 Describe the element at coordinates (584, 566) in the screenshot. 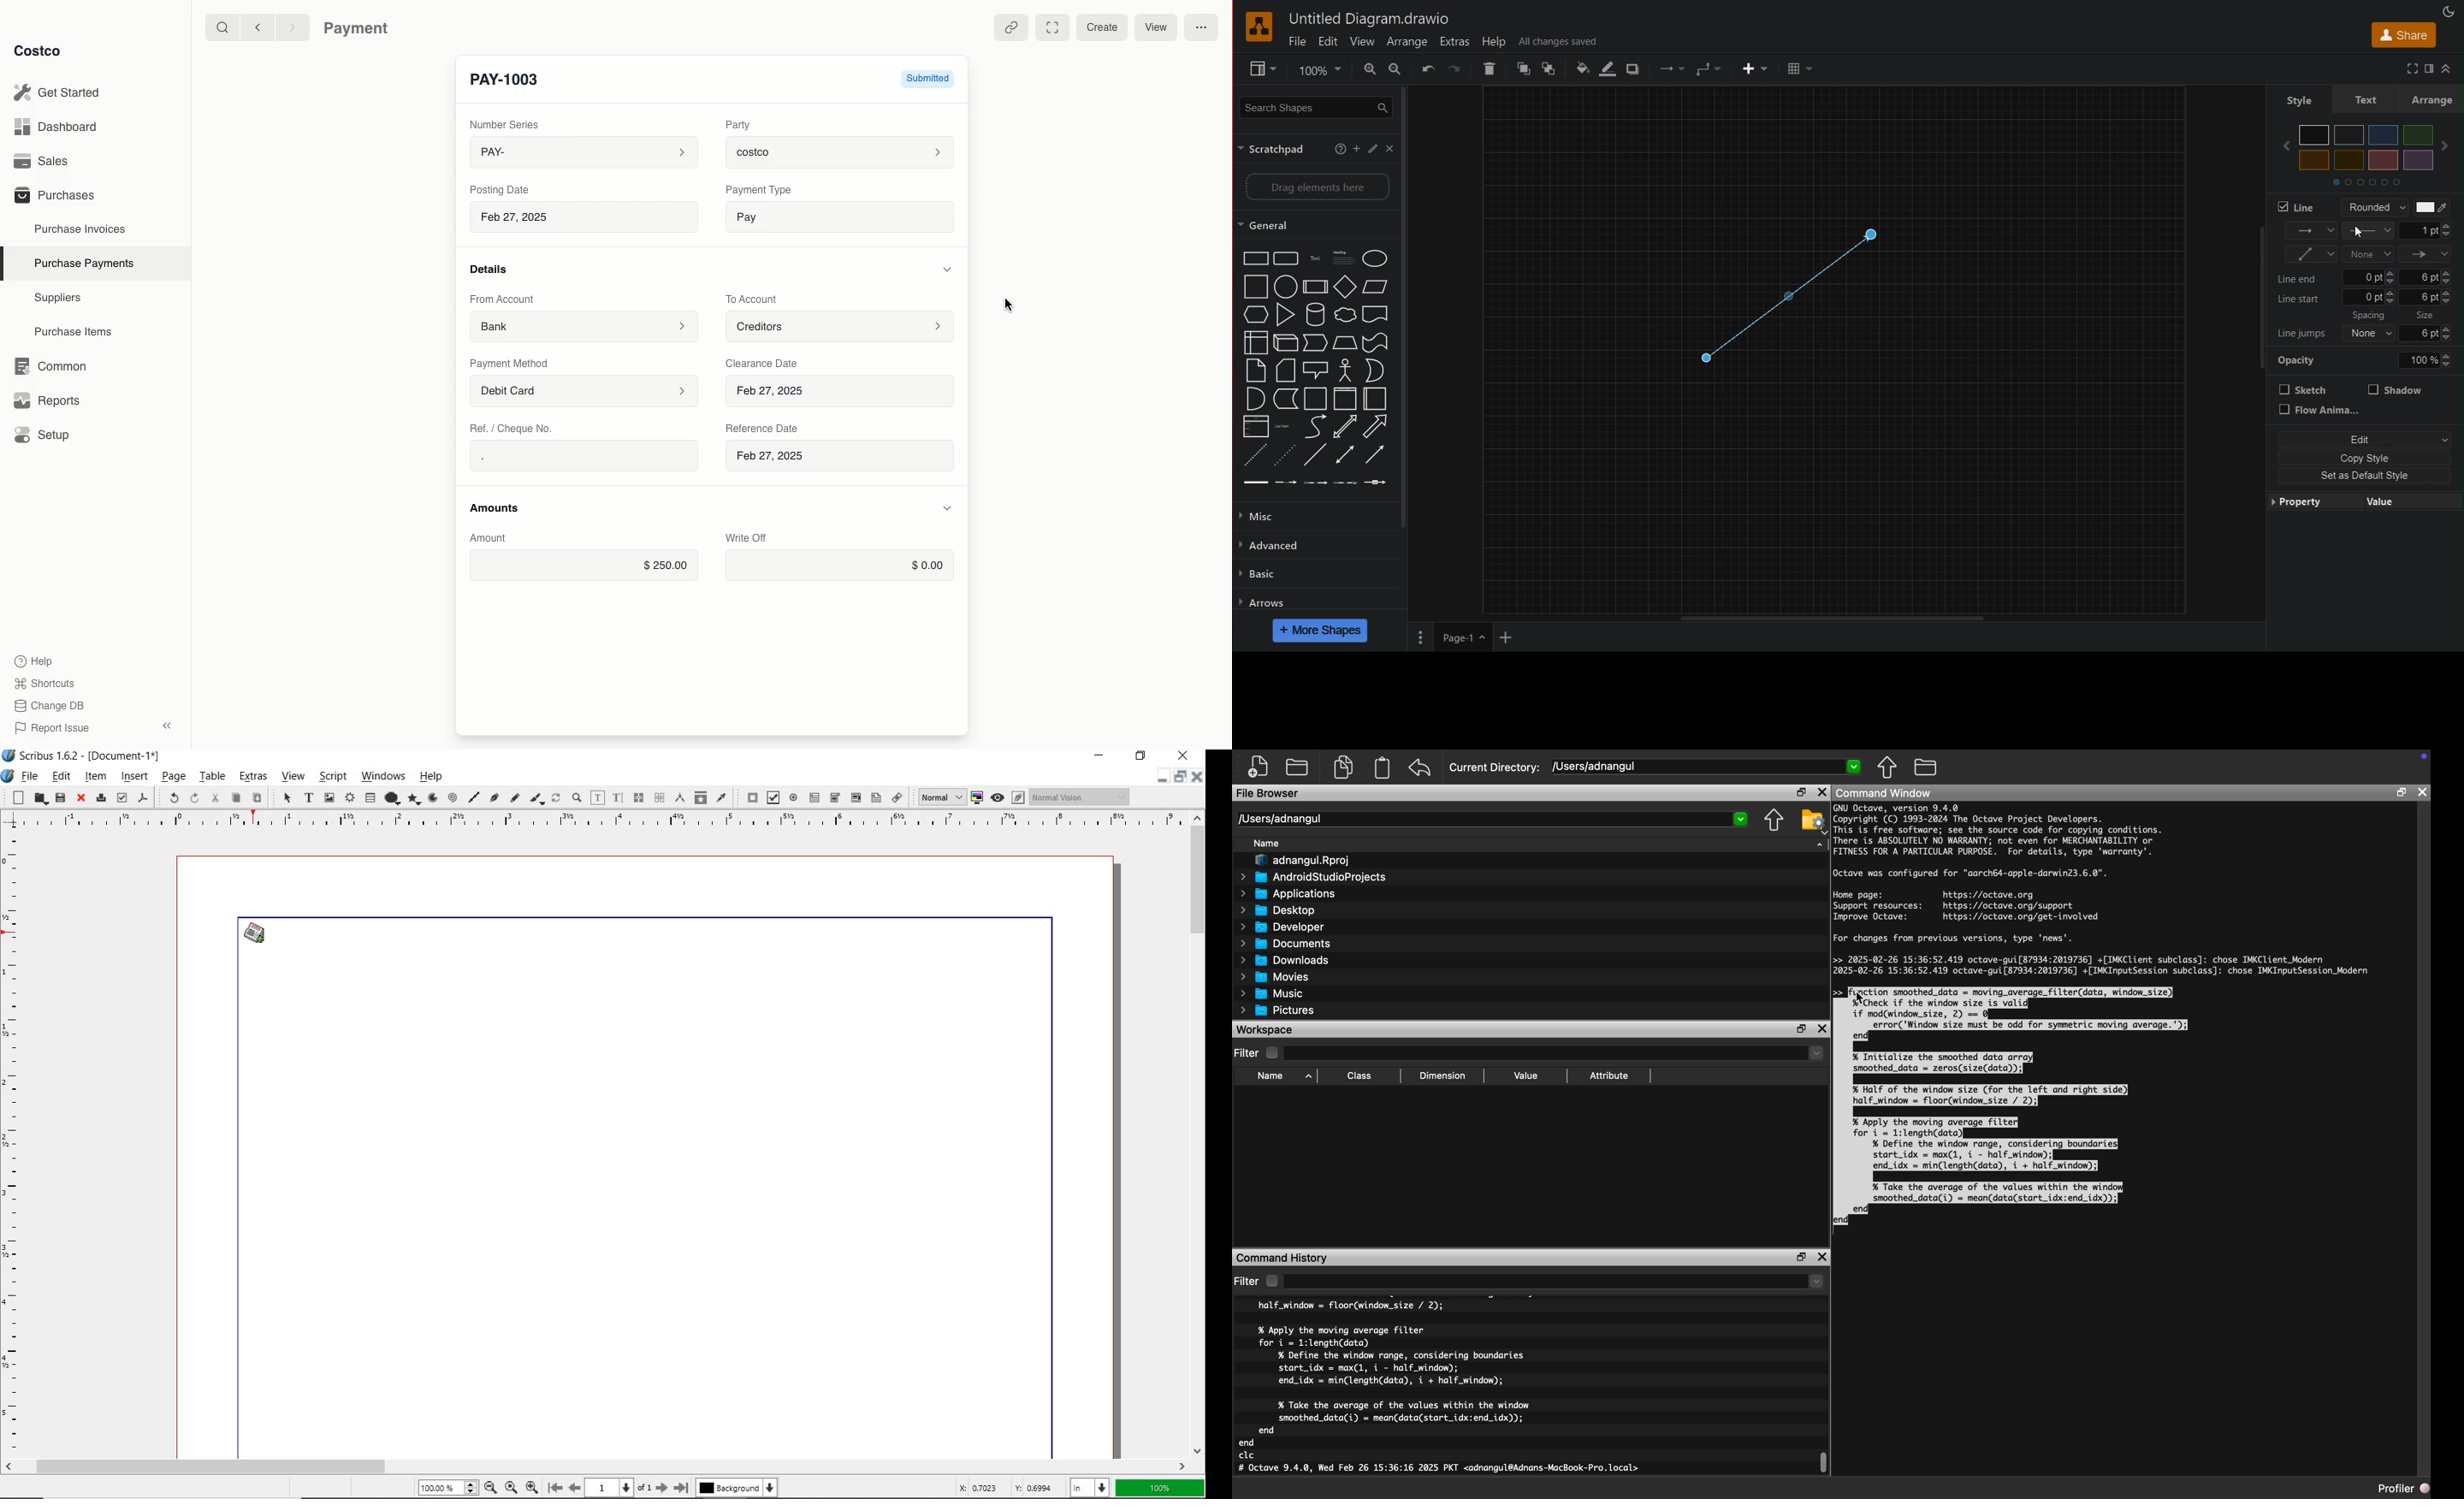

I see `$250.00` at that location.